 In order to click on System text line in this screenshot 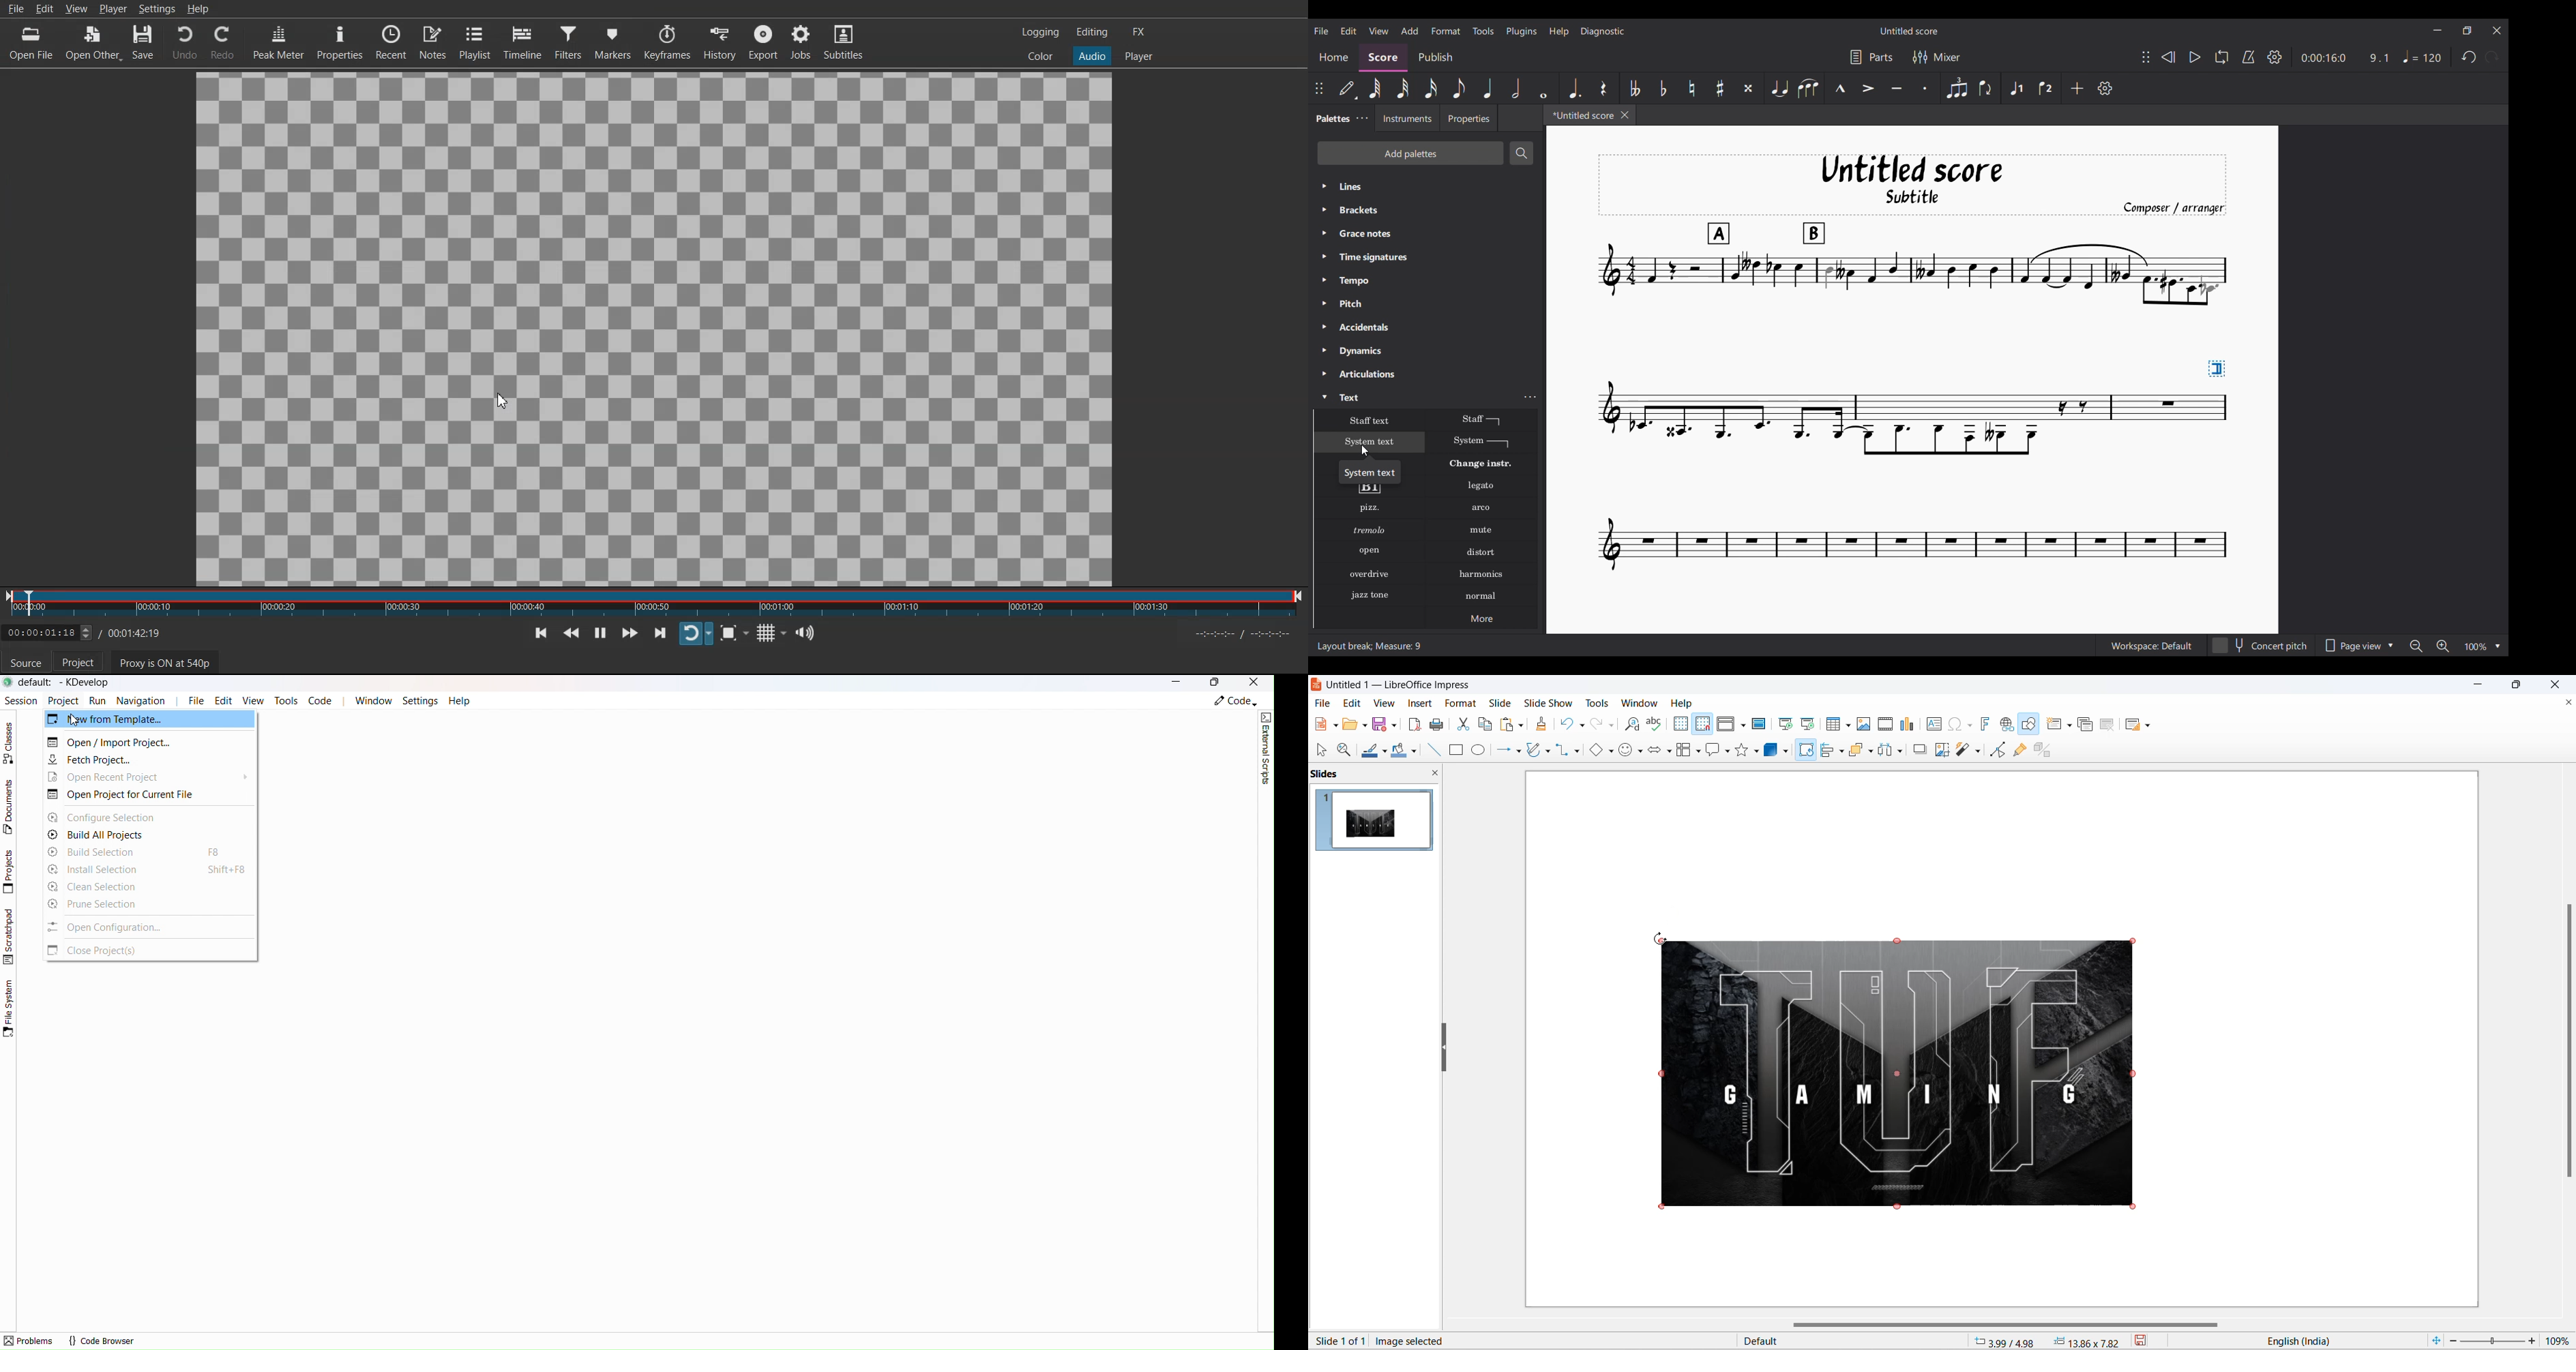, I will do `click(1481, 442)`.